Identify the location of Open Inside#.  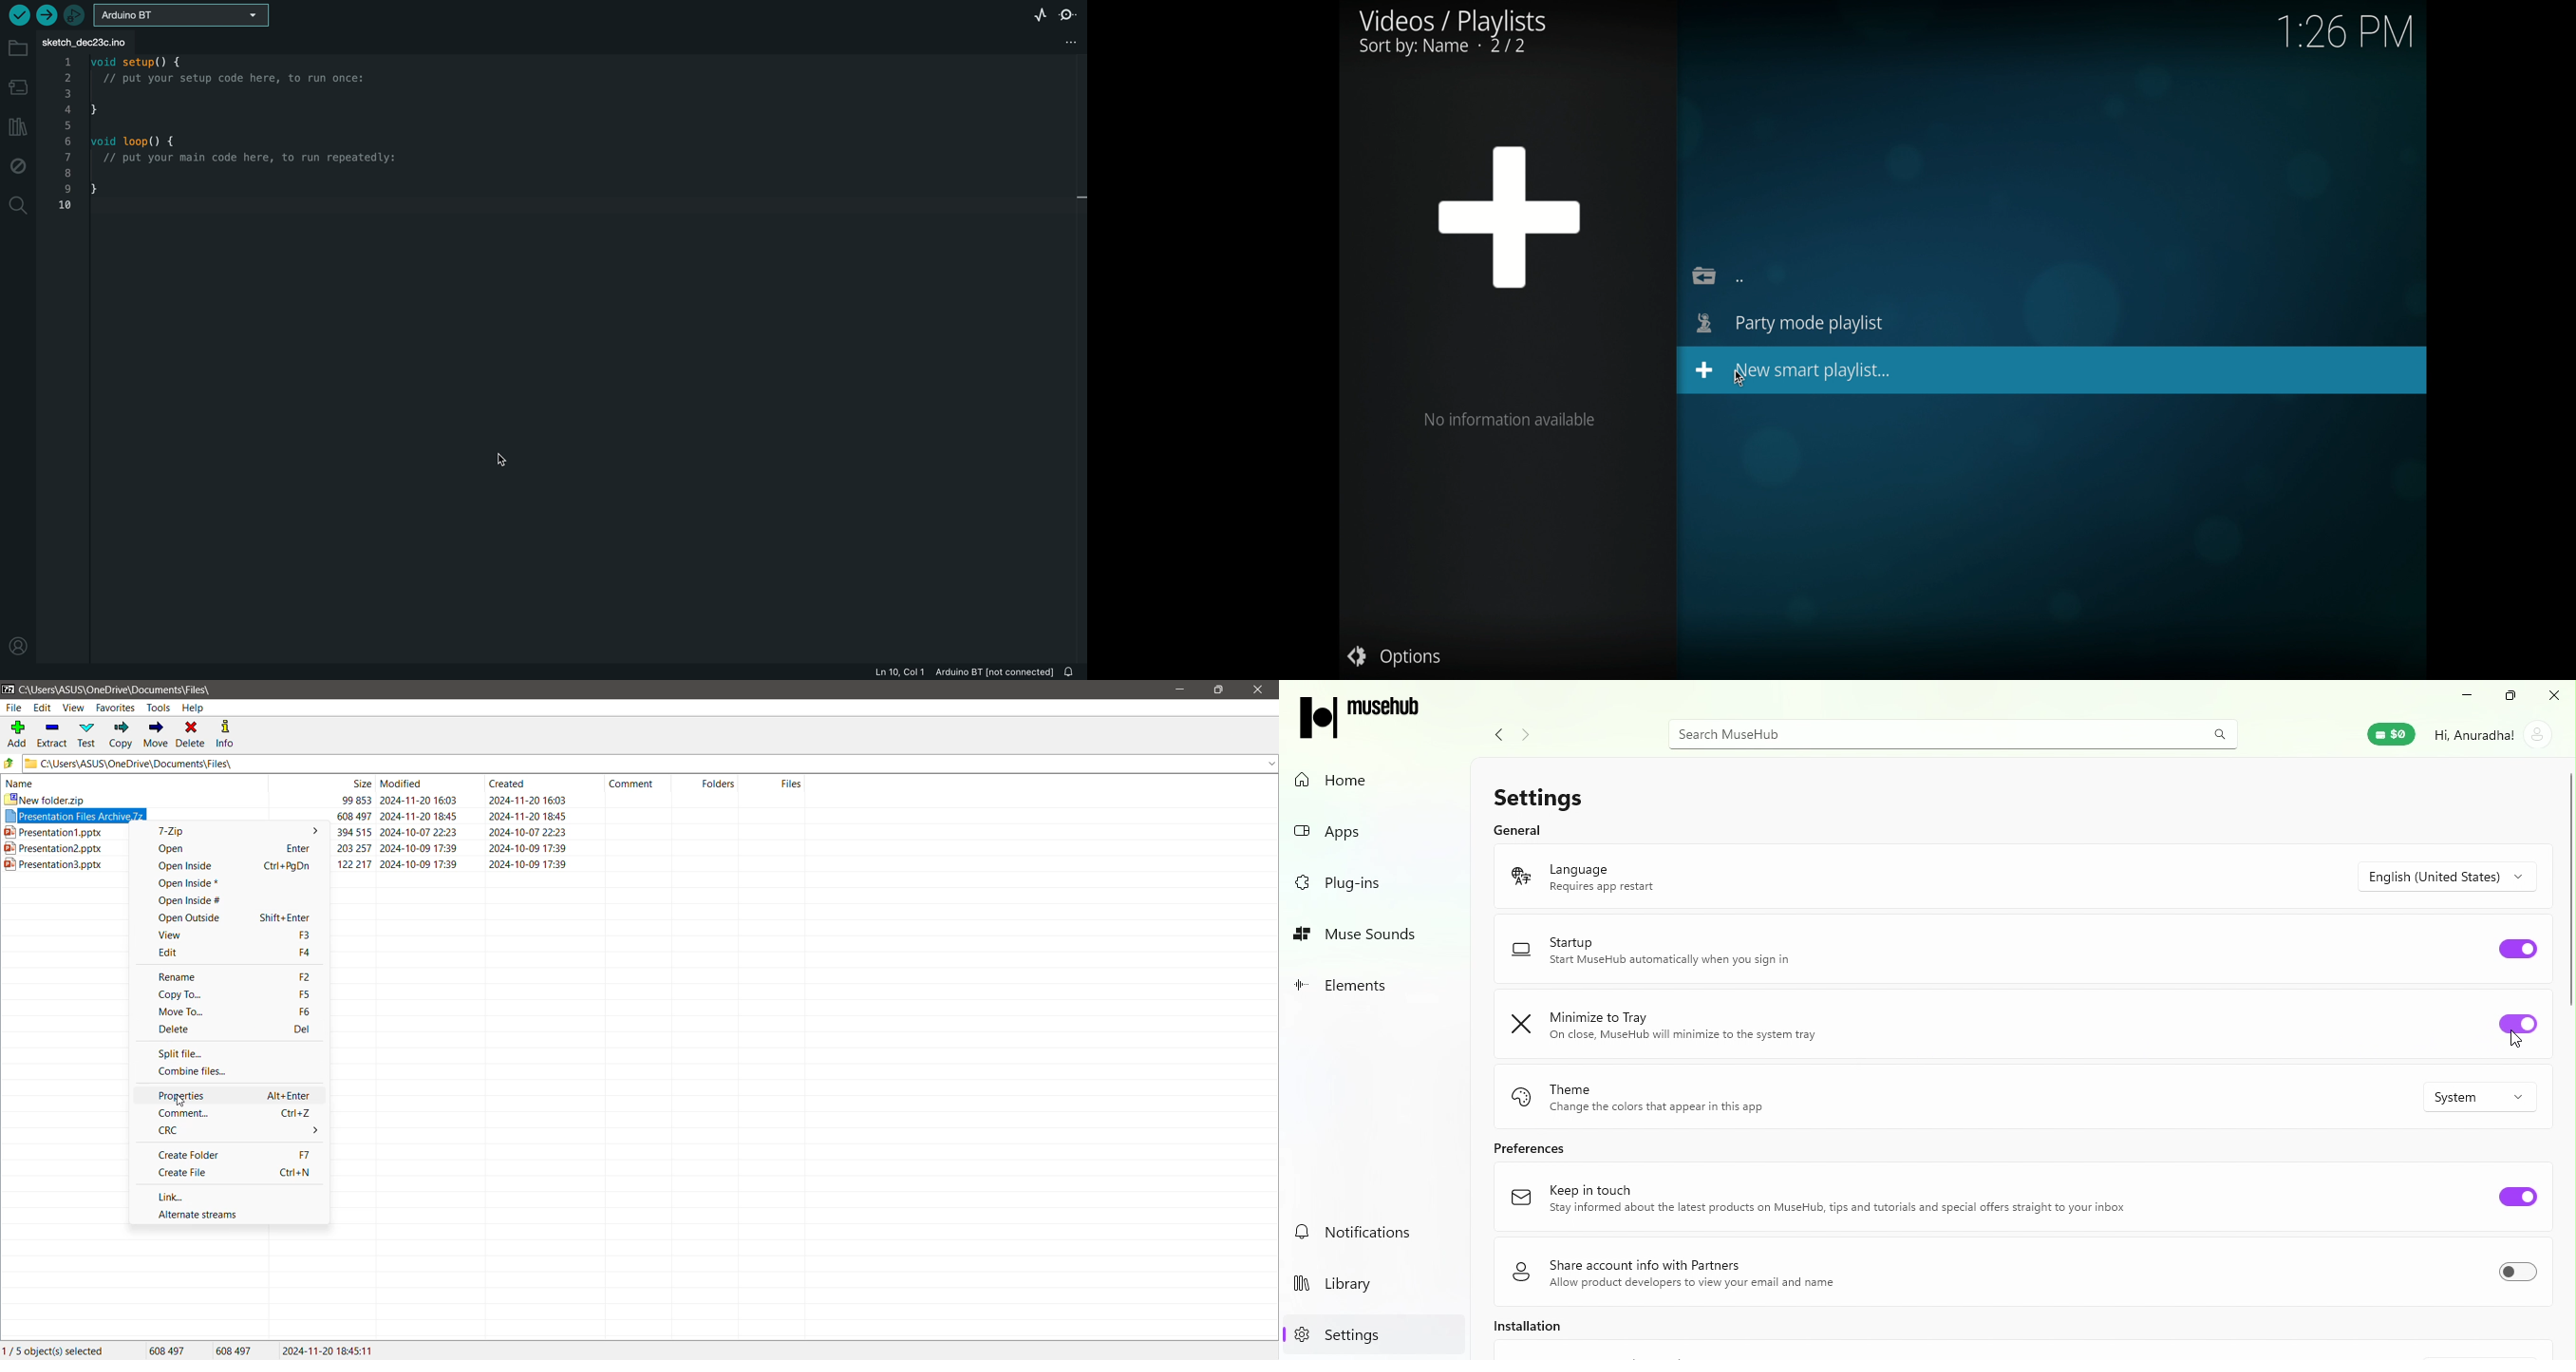
(195, 900).